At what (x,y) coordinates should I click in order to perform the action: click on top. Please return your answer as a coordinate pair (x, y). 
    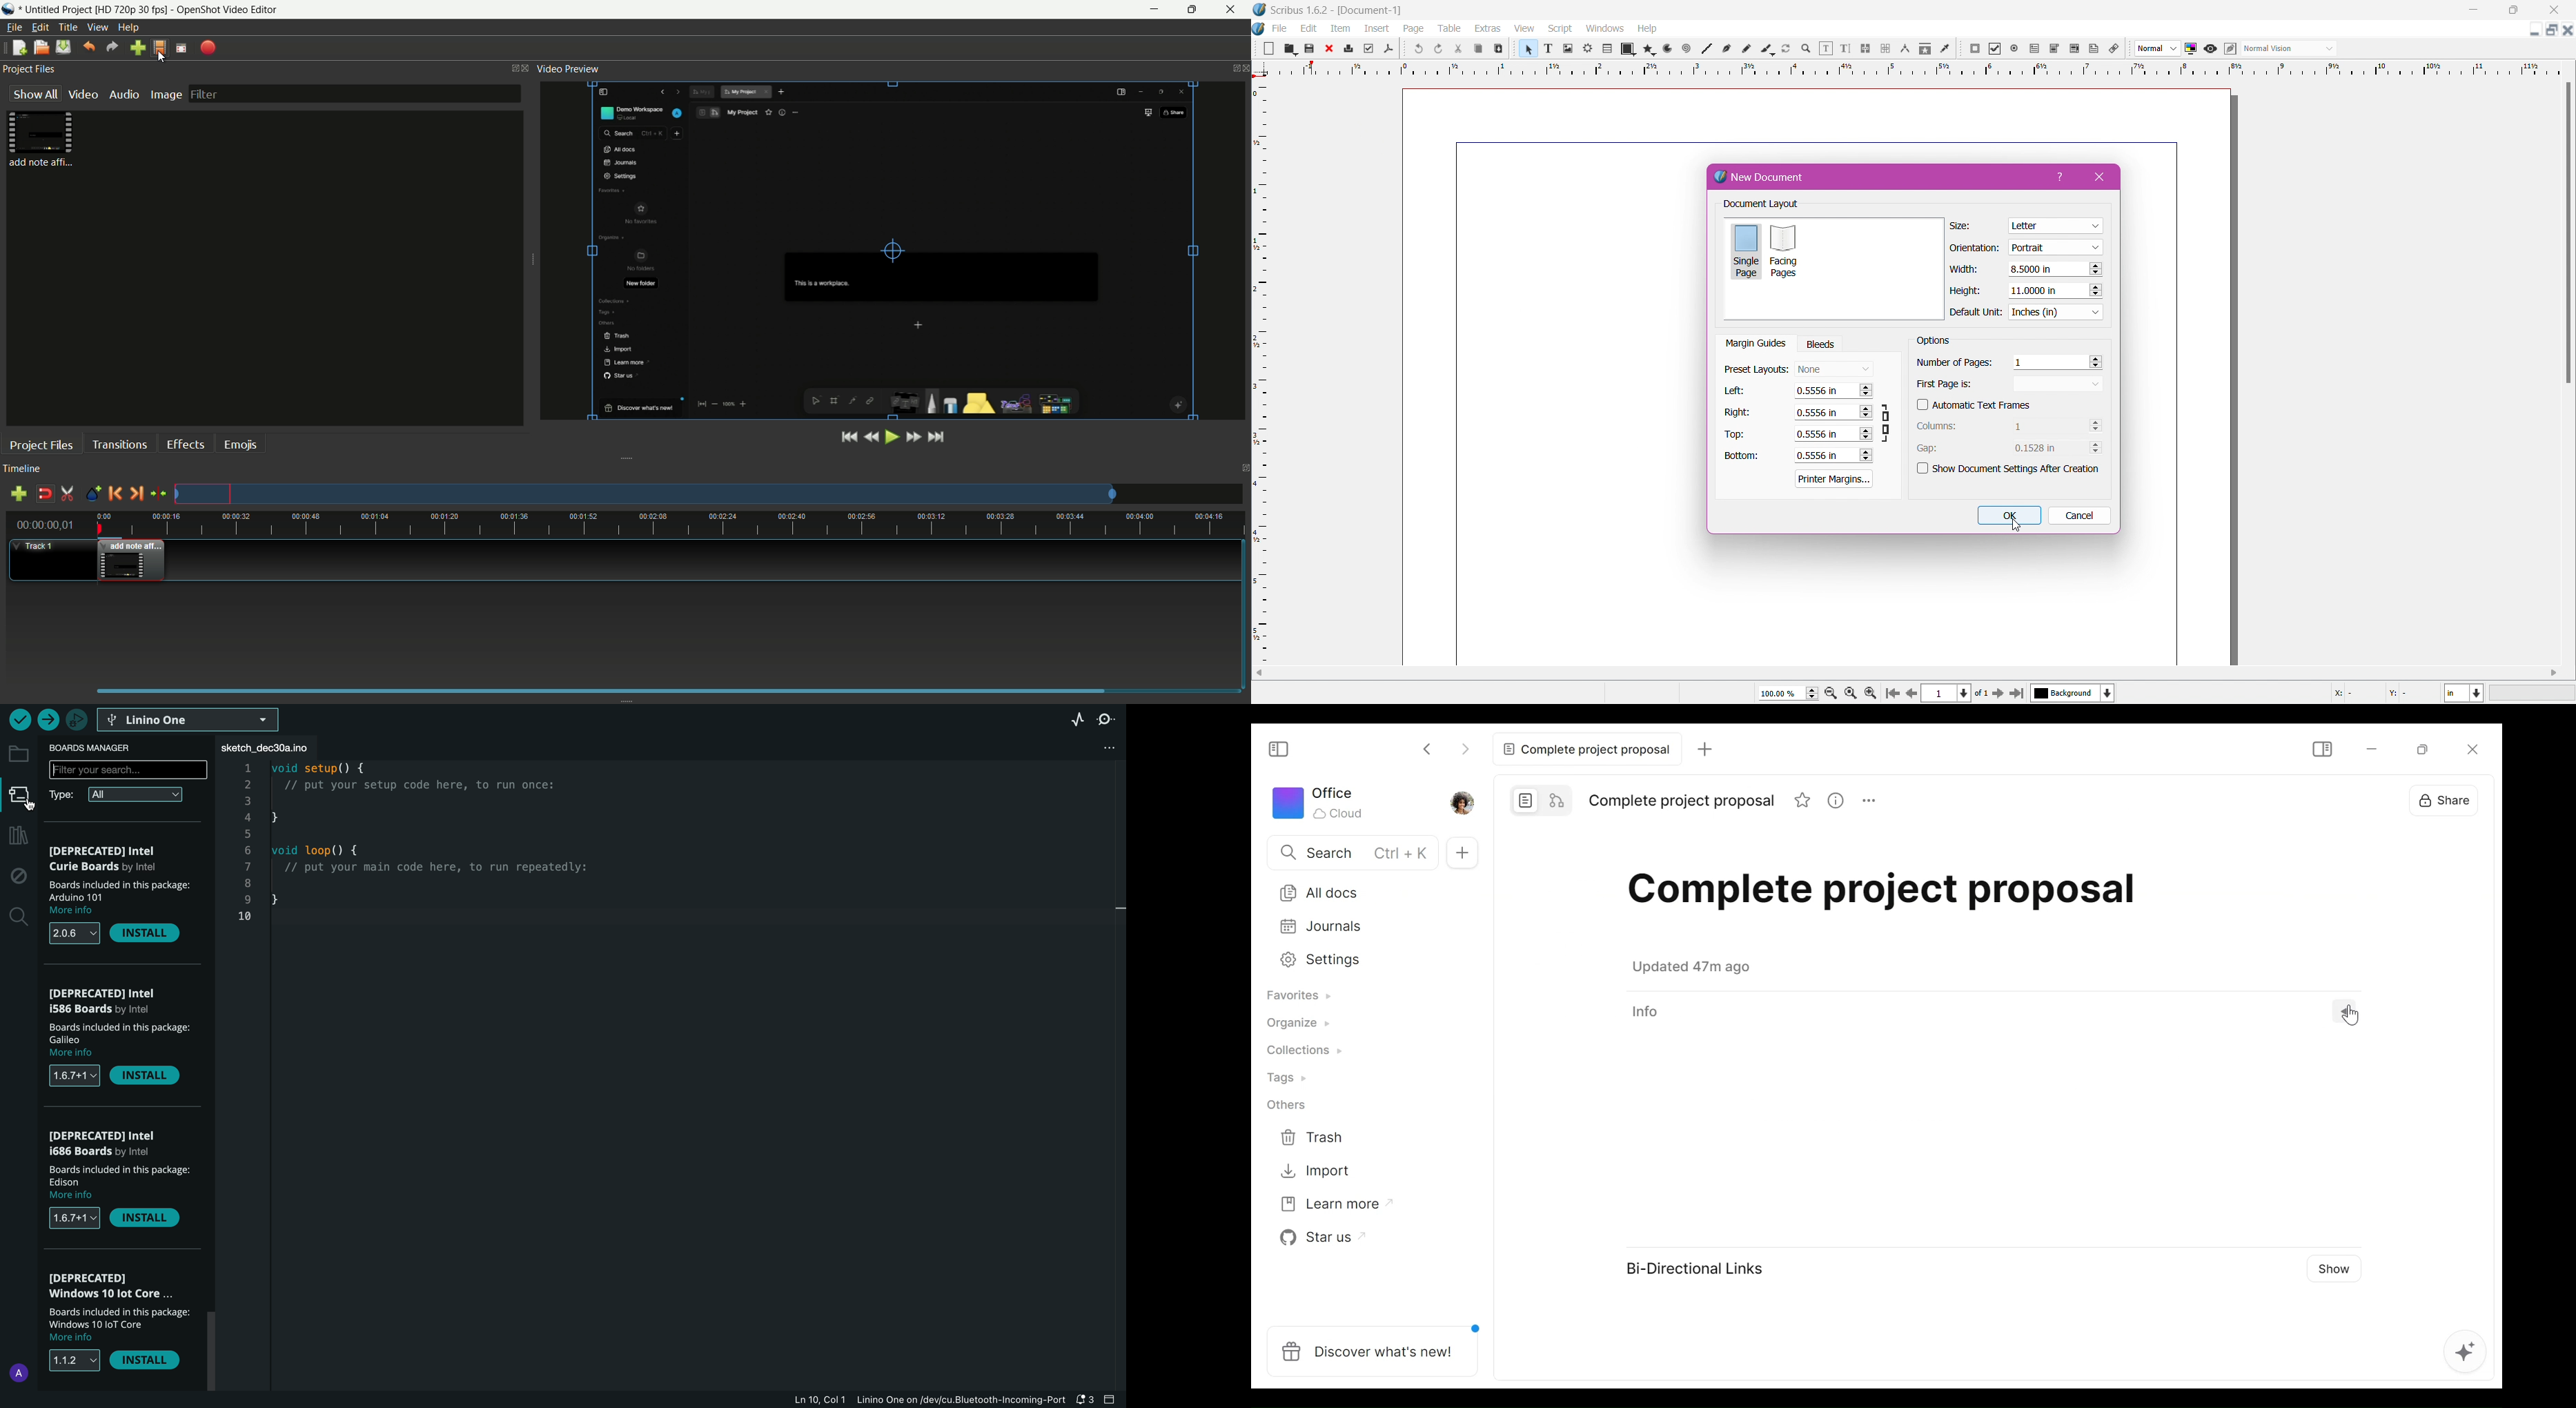
    Looking at the image, I should click on (1743, 431).